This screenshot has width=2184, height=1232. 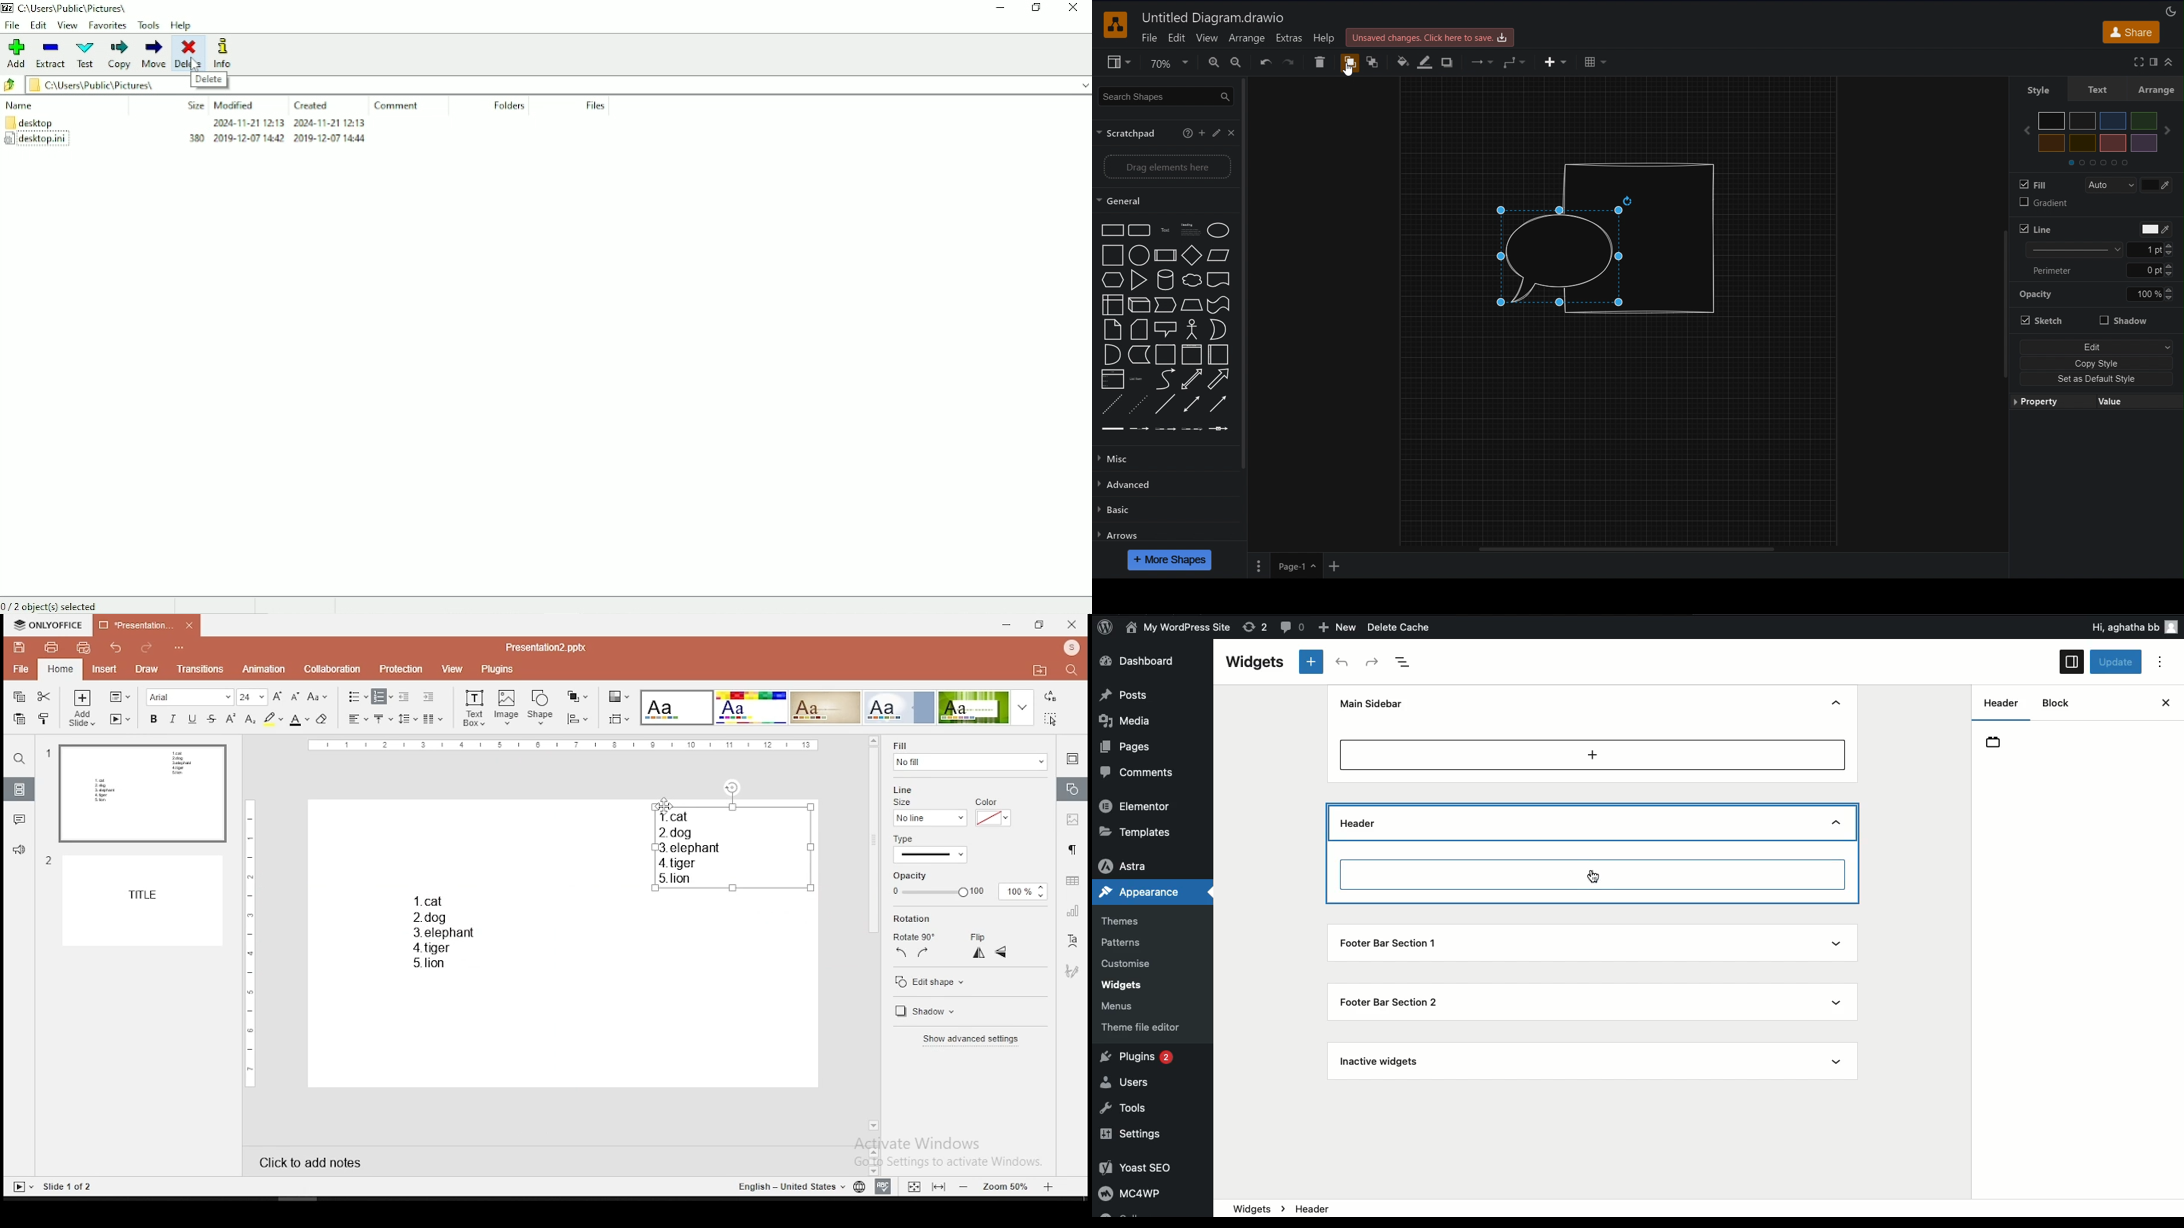 I want to click on Insert, so click(x=1558, y=62).